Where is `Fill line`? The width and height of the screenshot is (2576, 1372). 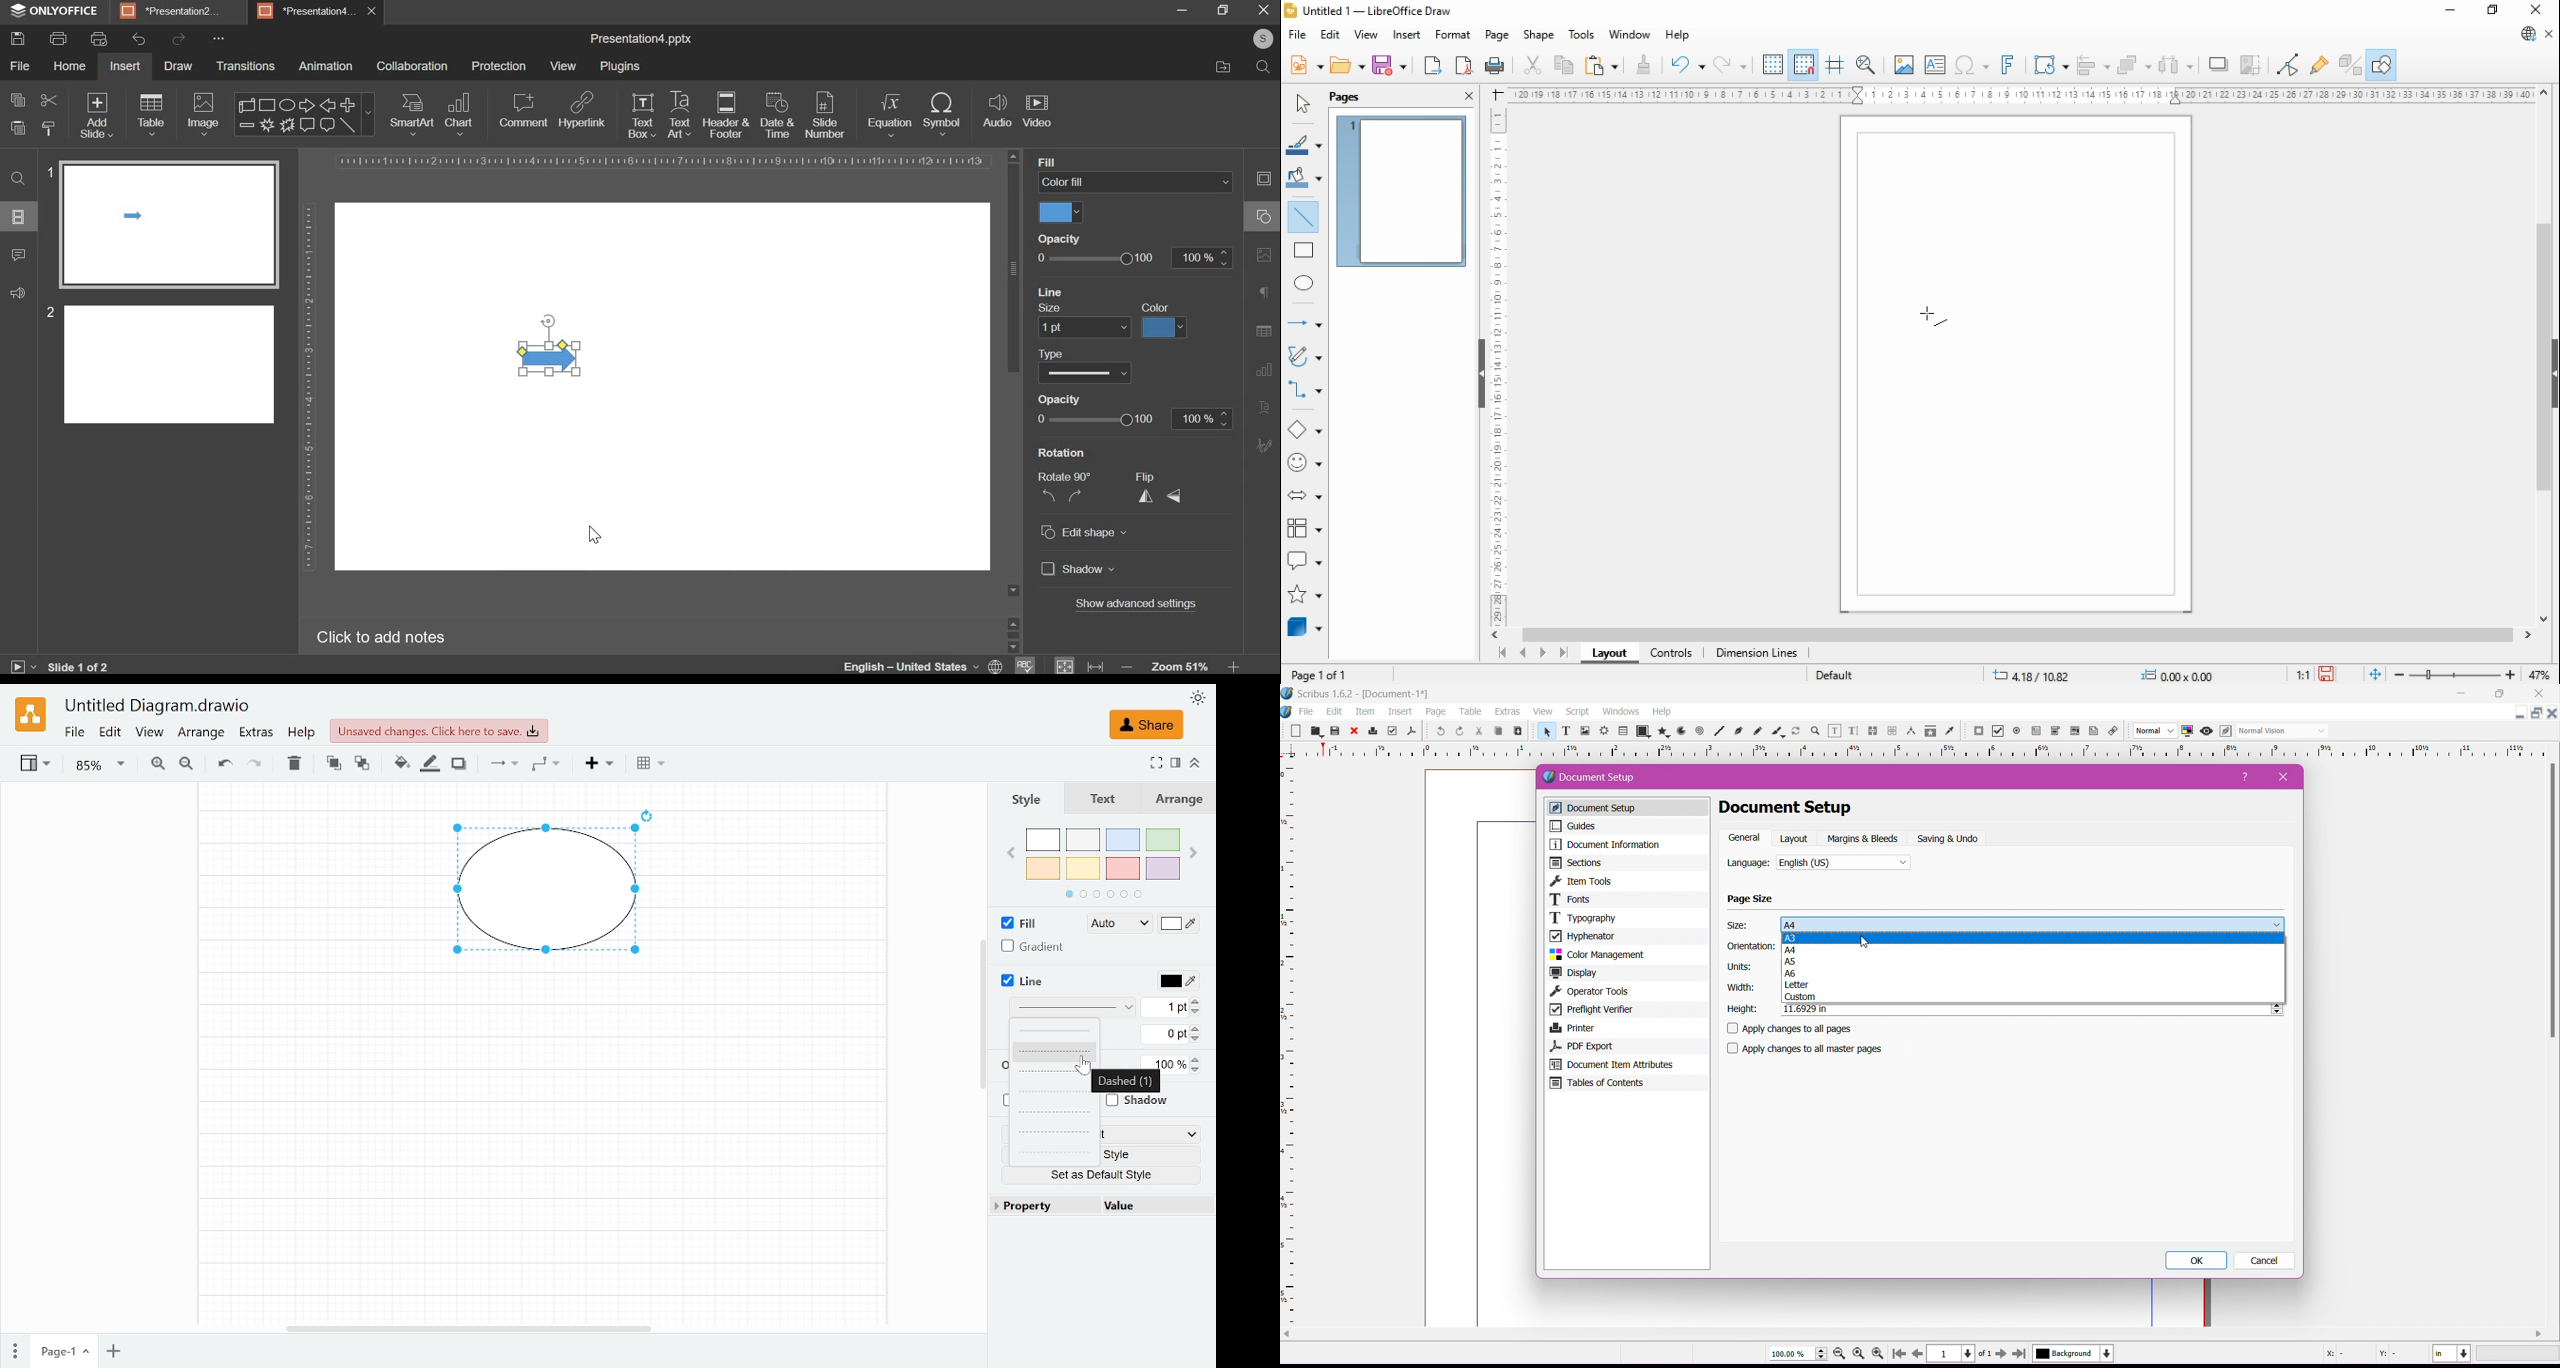
Fill line is located at coordinates (428, 765).